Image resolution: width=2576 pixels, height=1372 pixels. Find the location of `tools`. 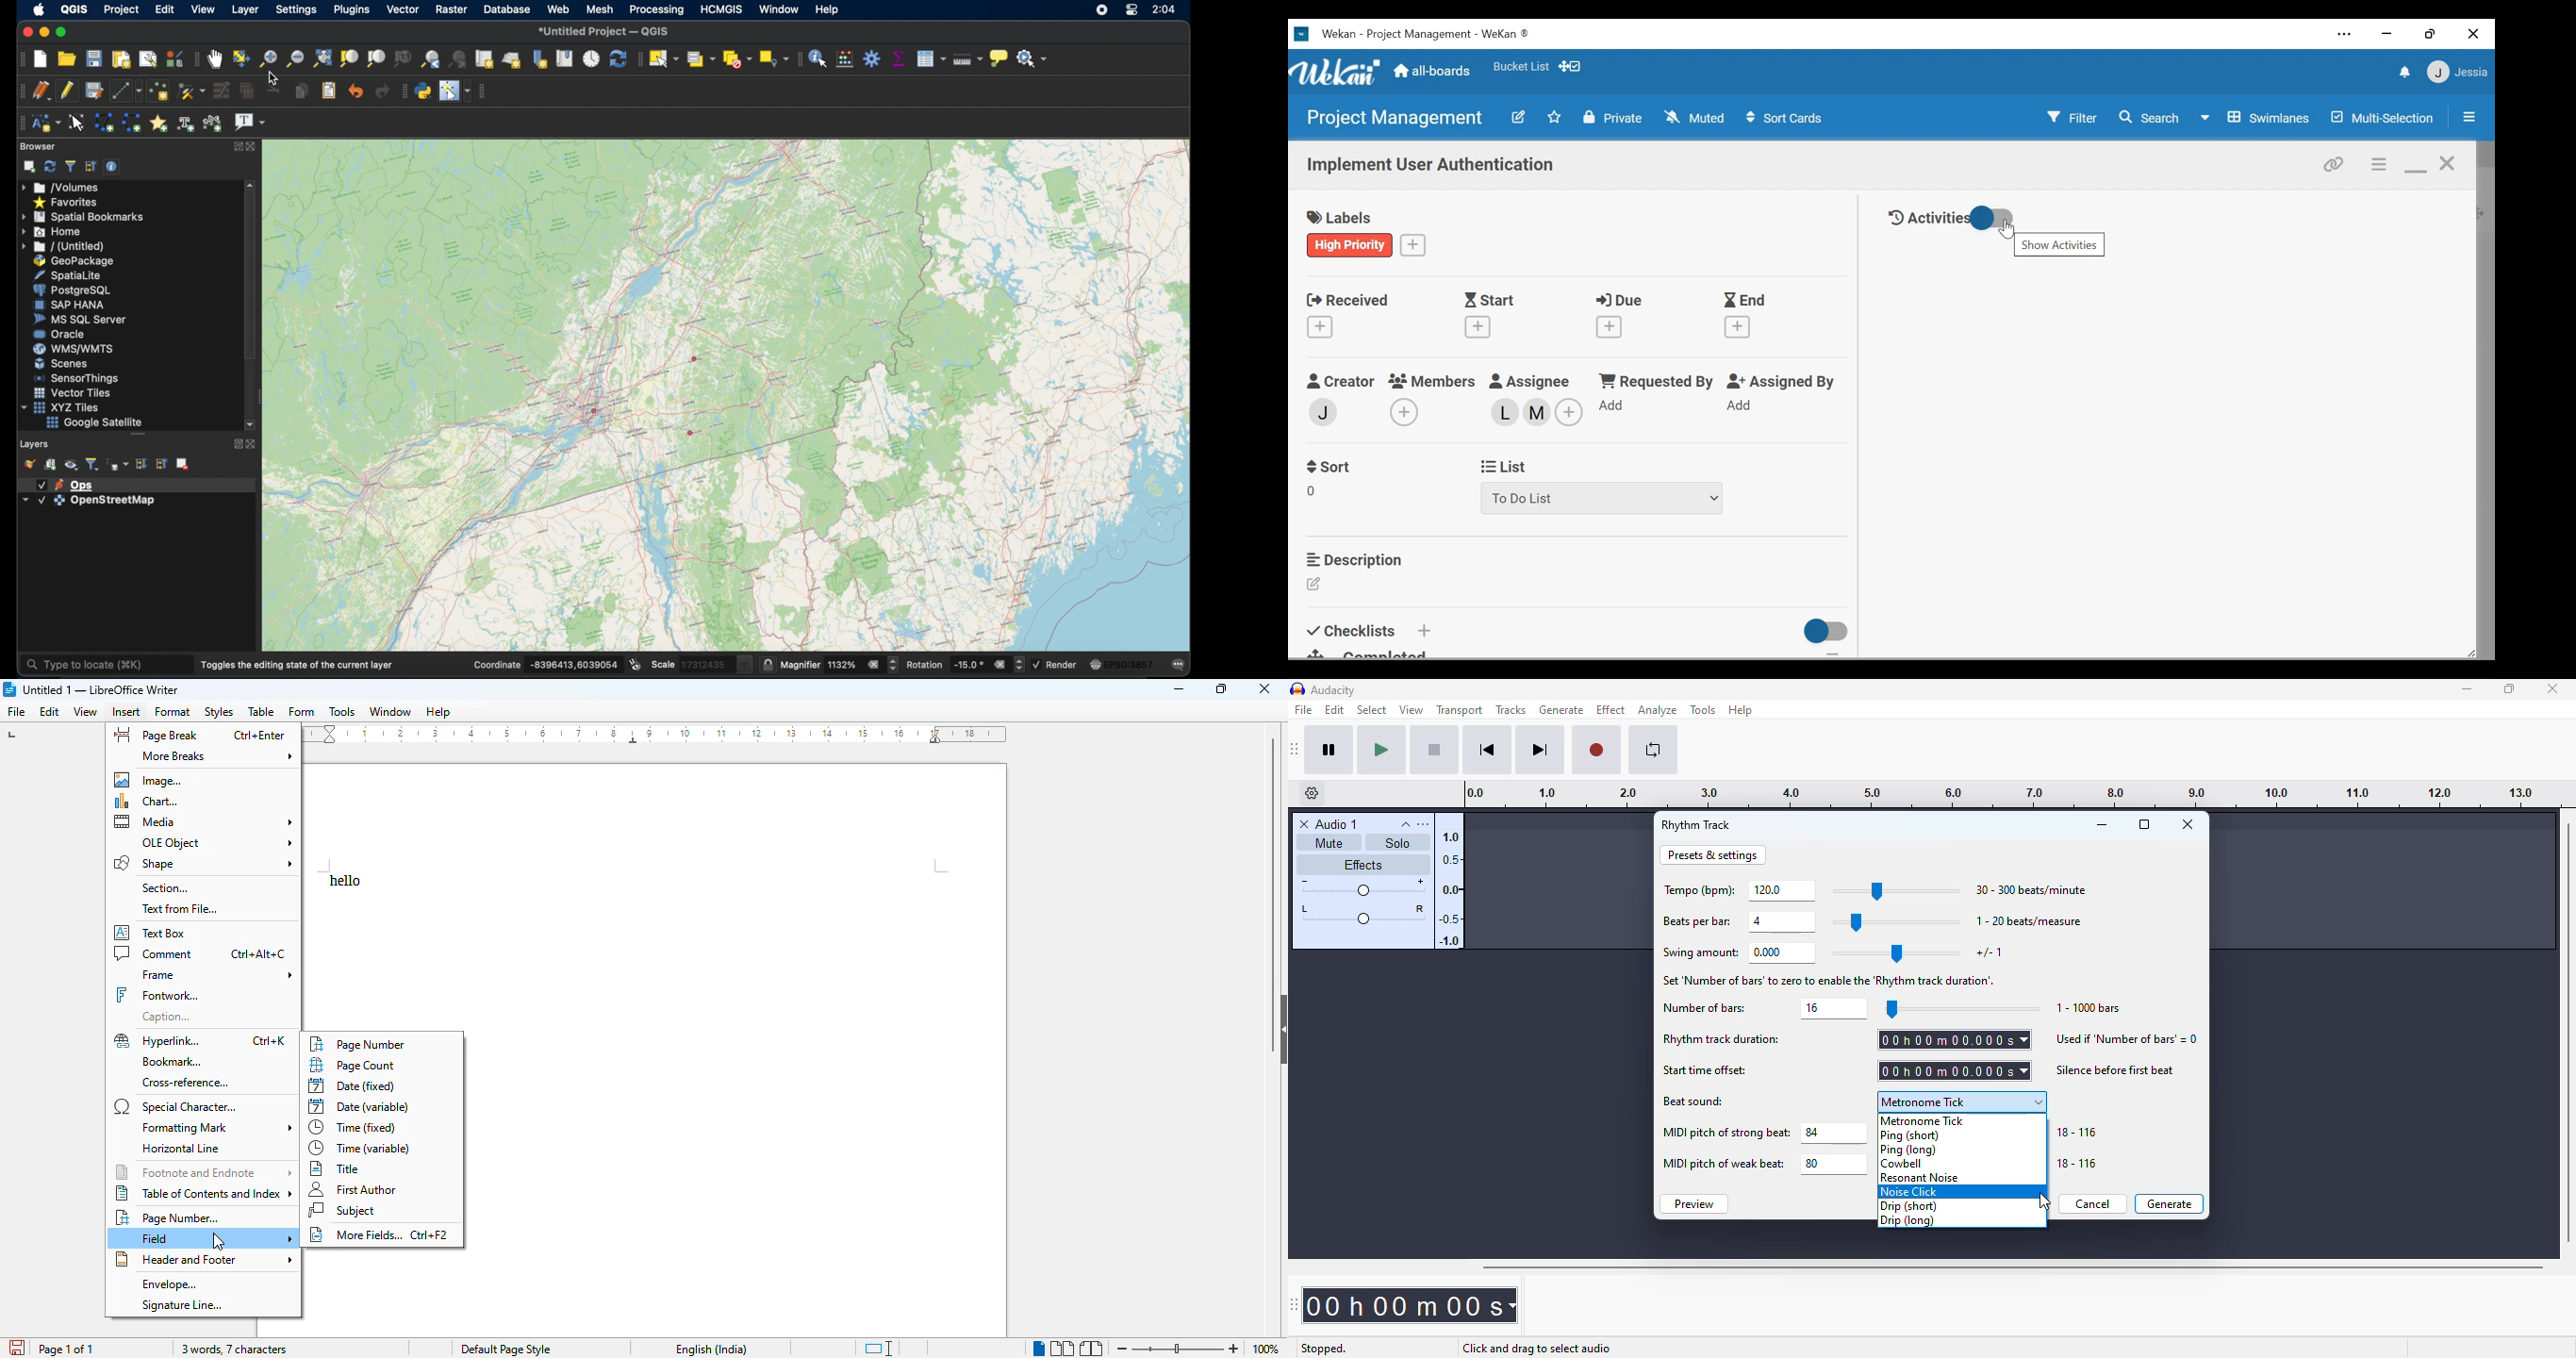

tools is located at coordinates (1702, 710).